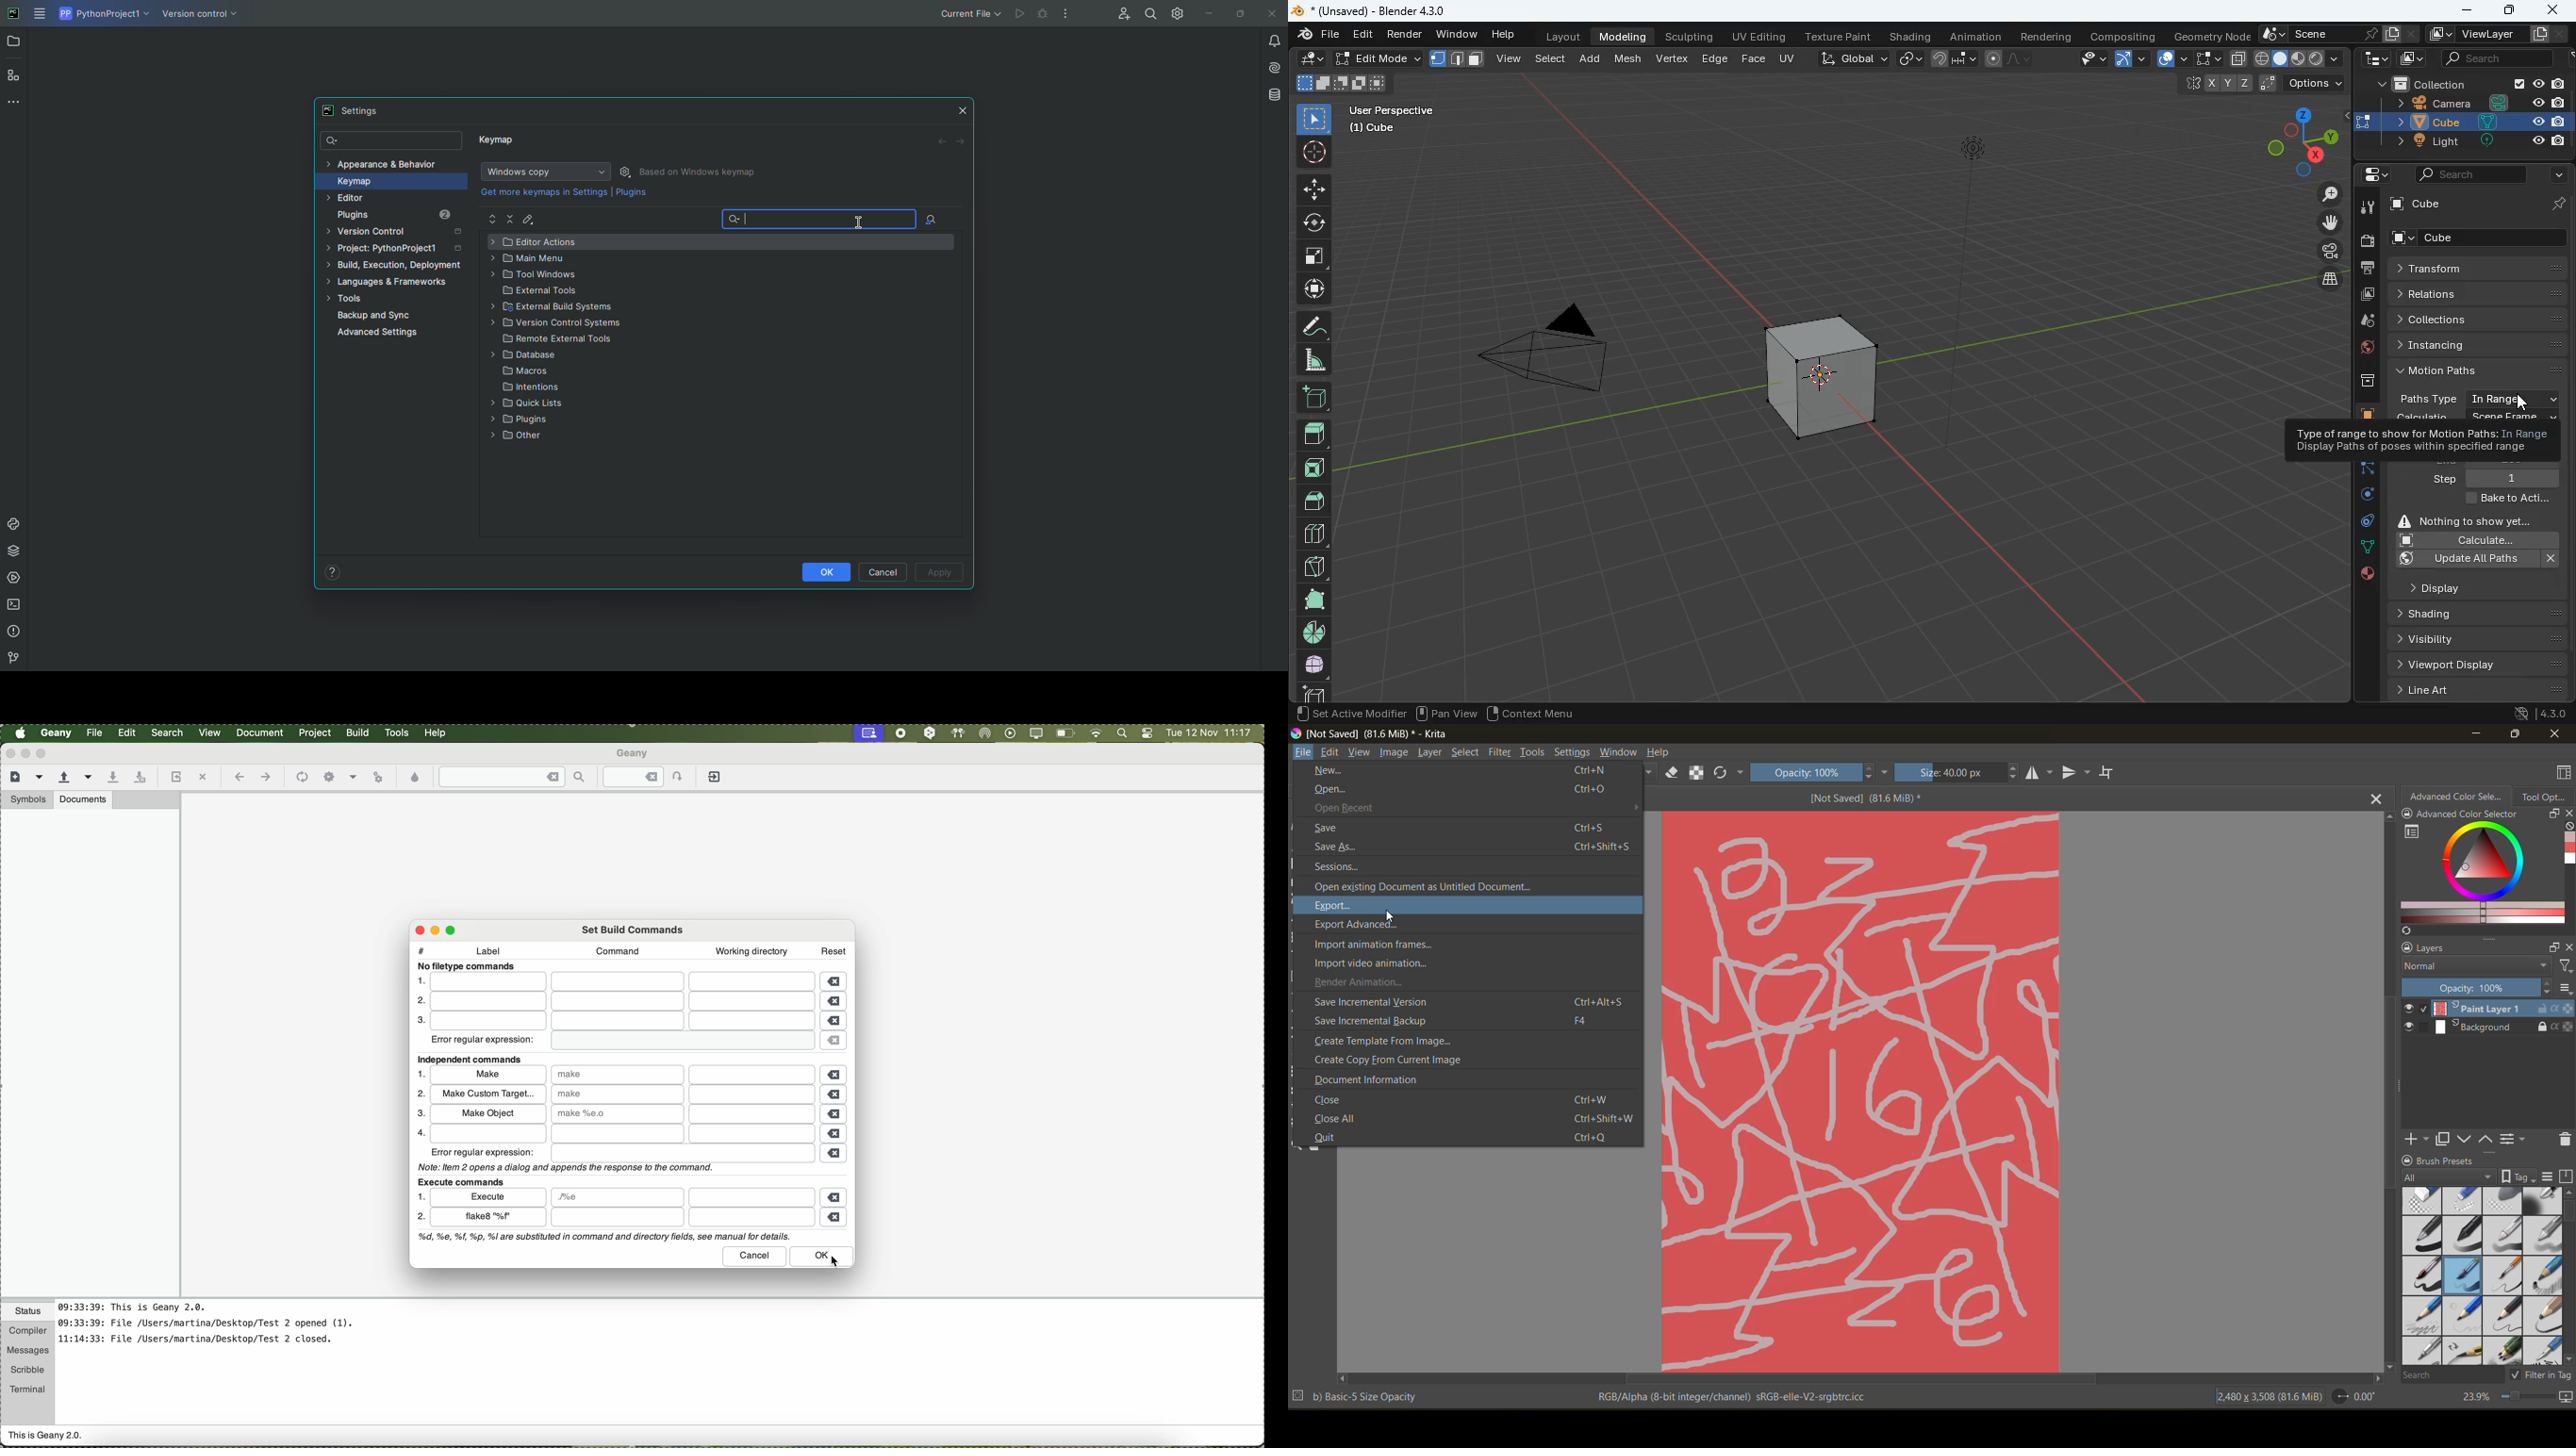 The width and height of the screenshot is (2576, 1456). What do you see at coordinates (314, 733) in the screenshot?
I see `project` at bounding box center [314, 733].